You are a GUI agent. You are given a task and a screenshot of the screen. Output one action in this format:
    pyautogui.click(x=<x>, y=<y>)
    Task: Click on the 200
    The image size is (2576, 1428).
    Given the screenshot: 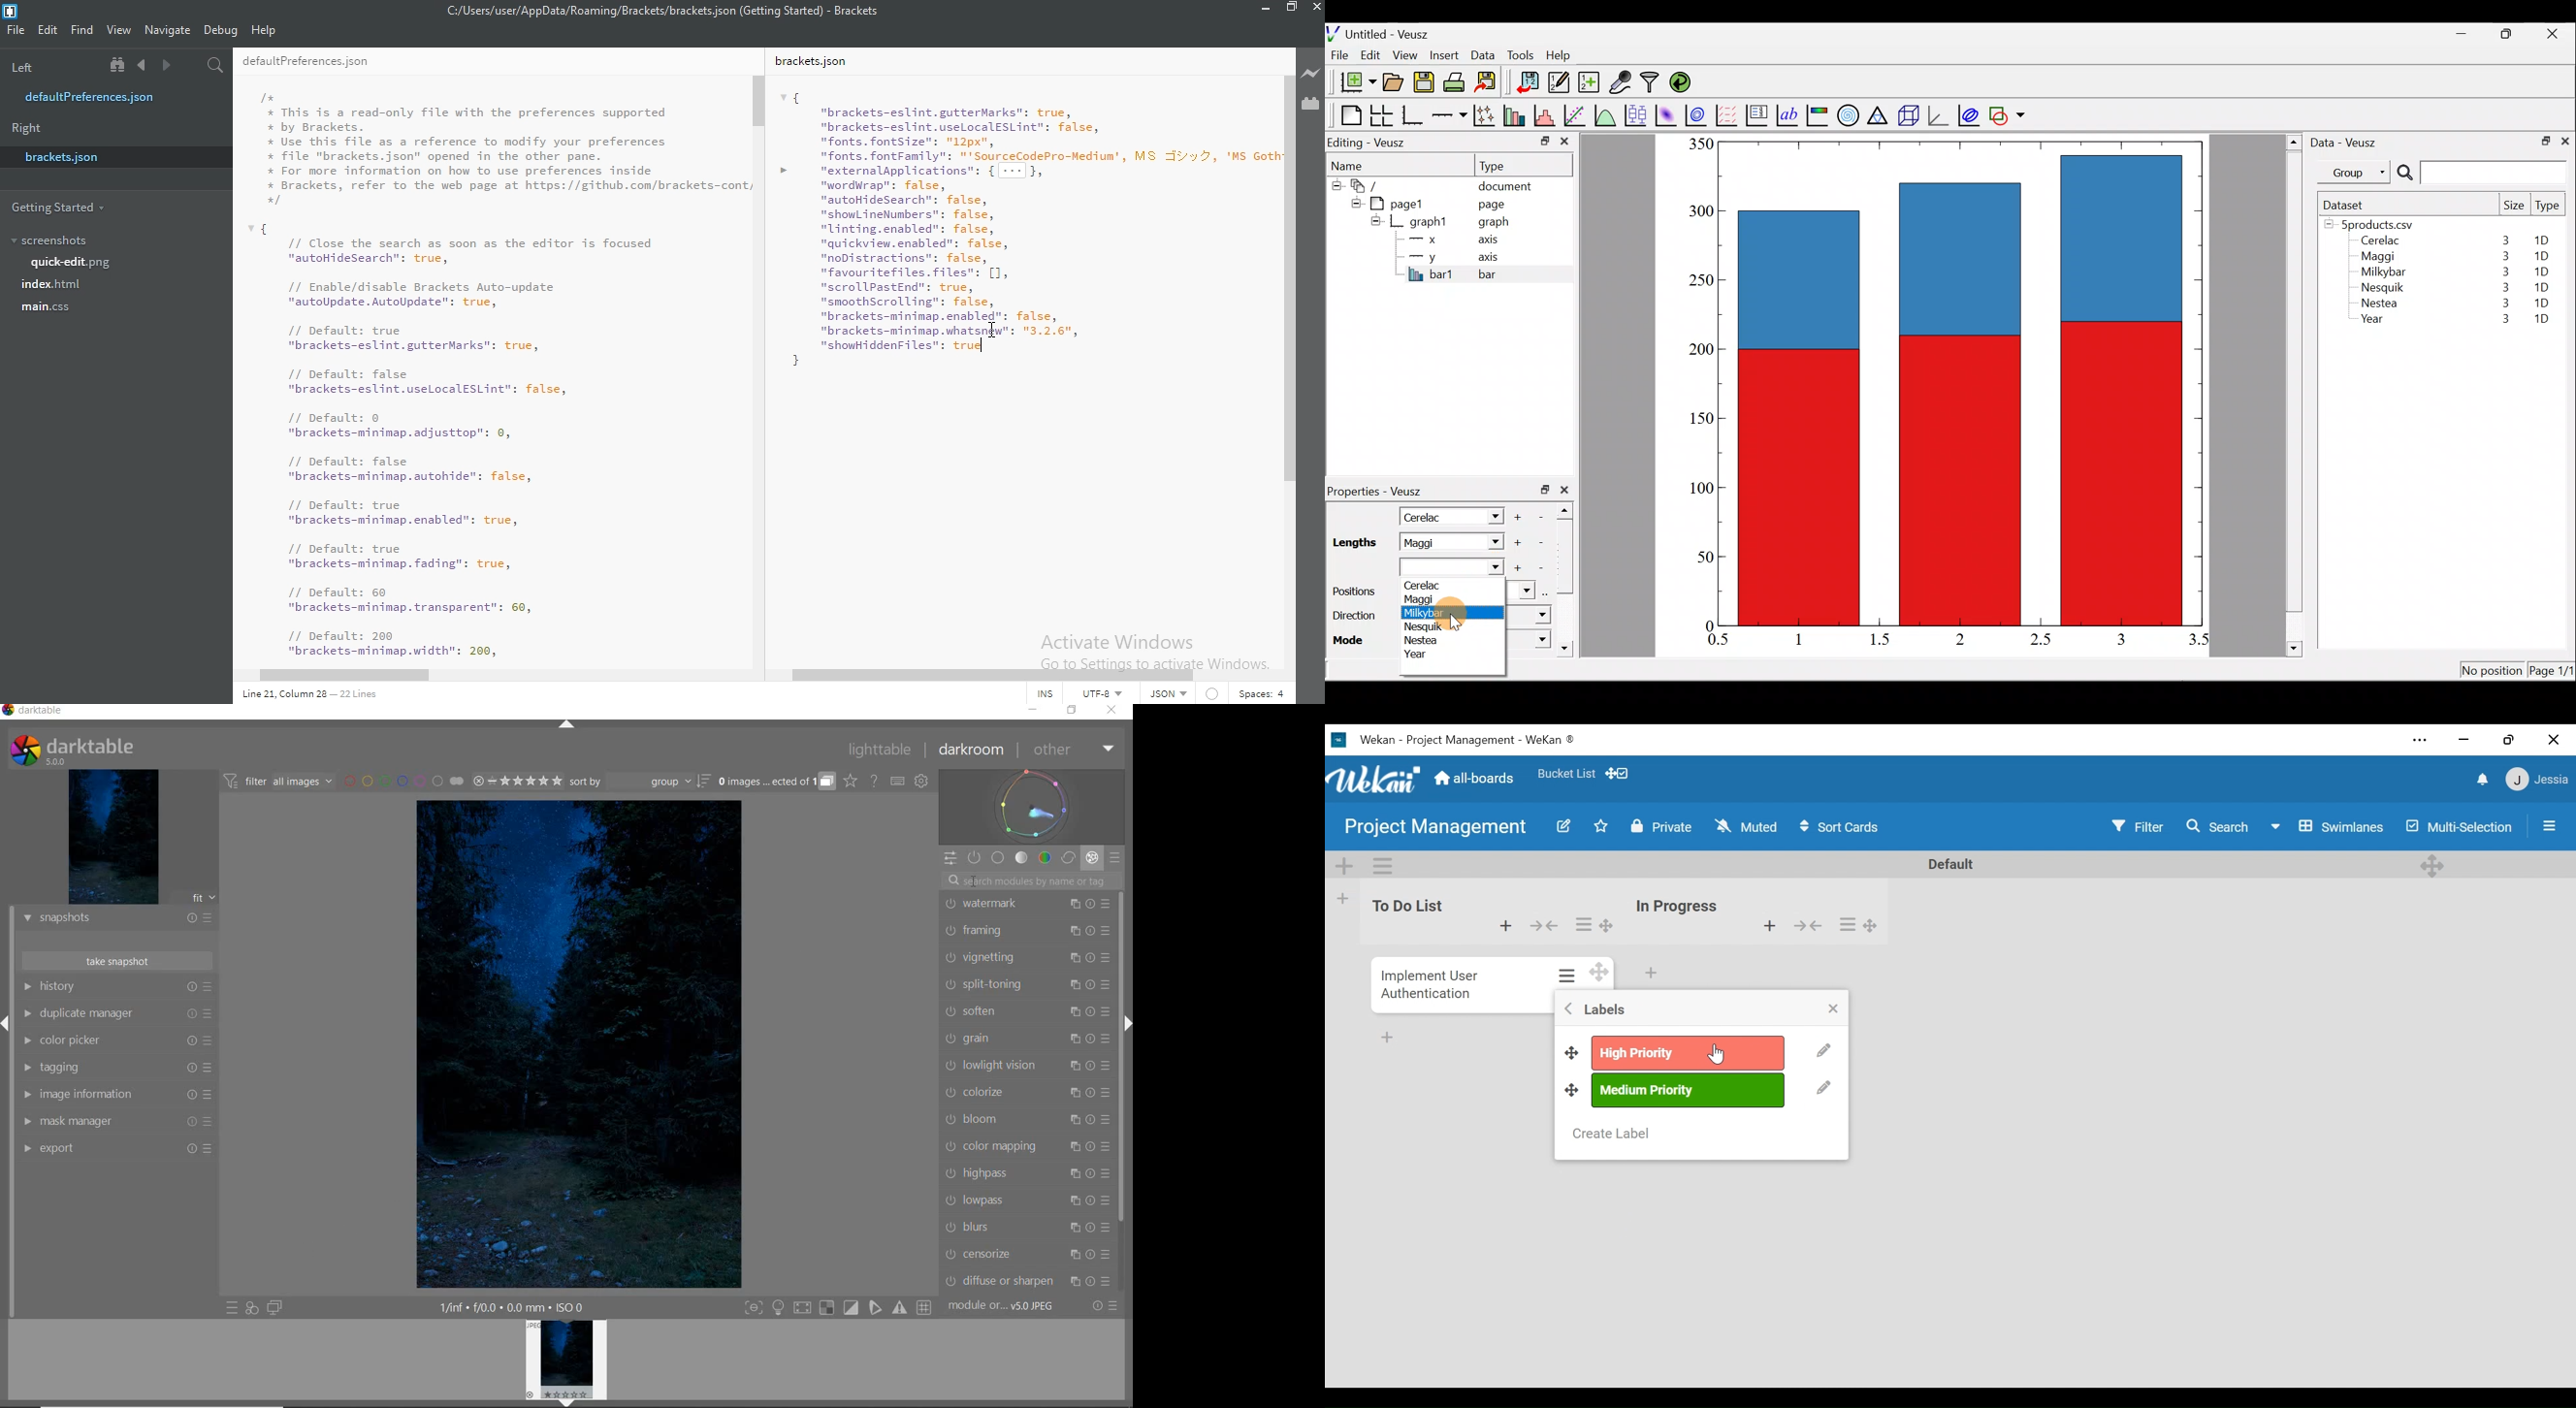 What is the action you would take?
    pyautogui.click(x=1697, y=351)
    